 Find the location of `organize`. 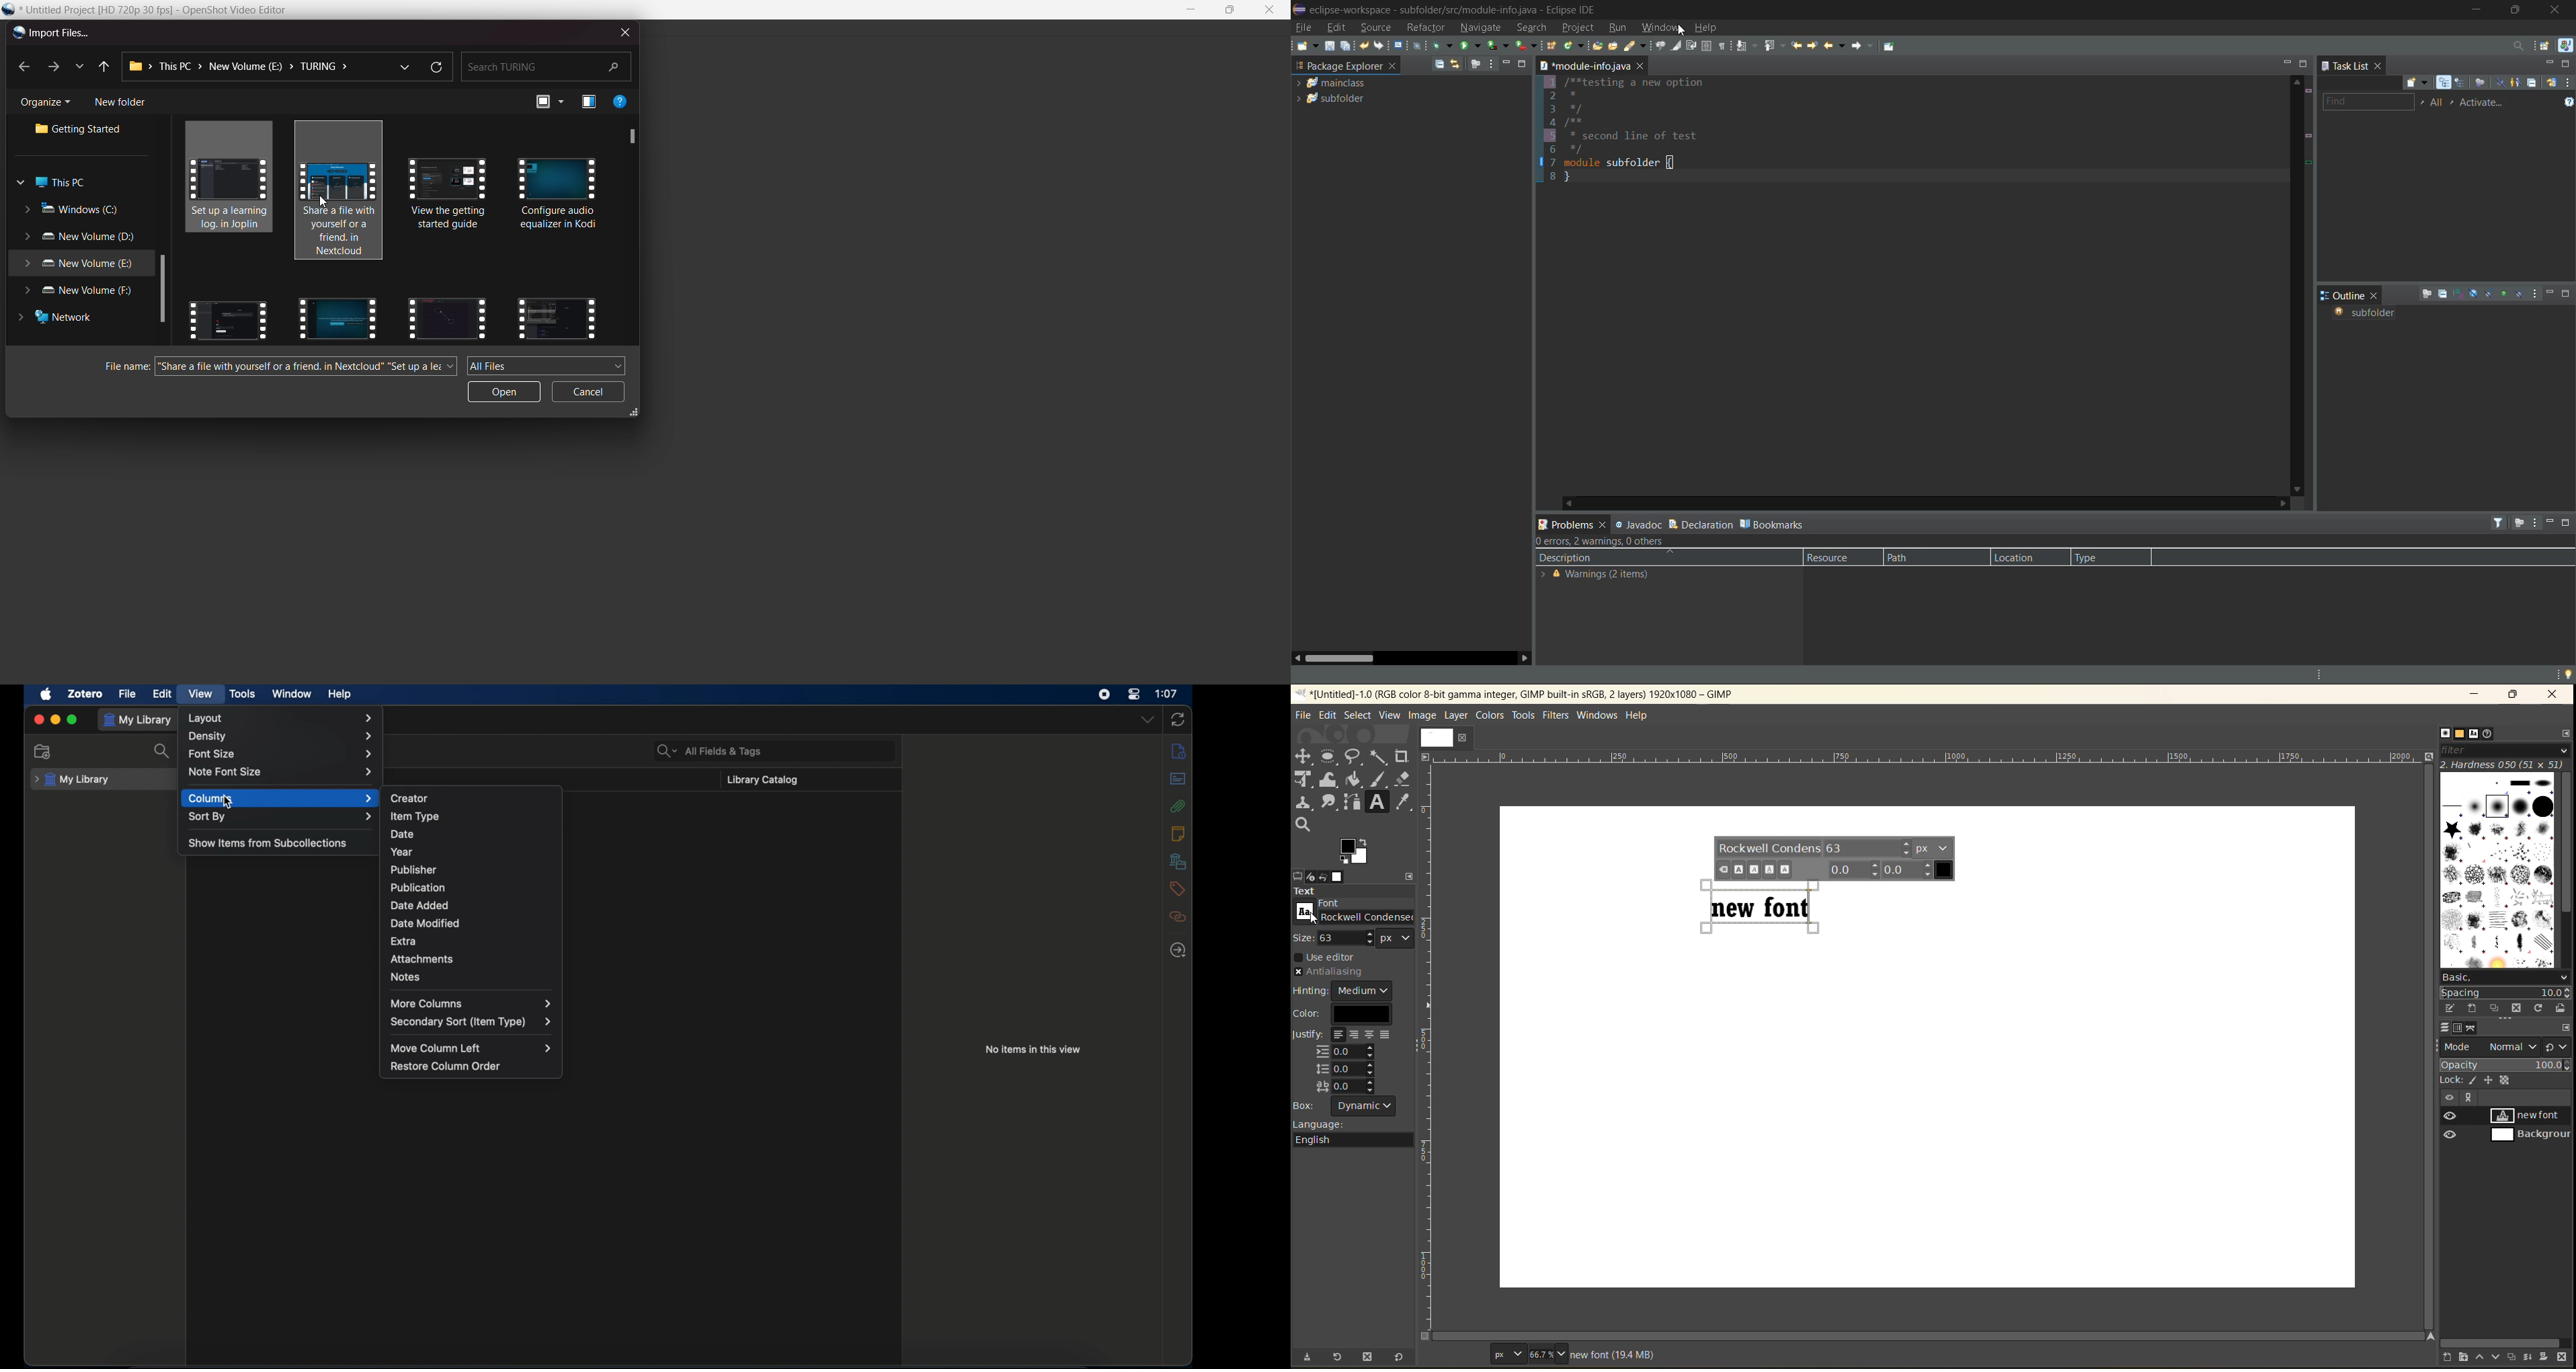

organize is located at coordinates (49, 103).